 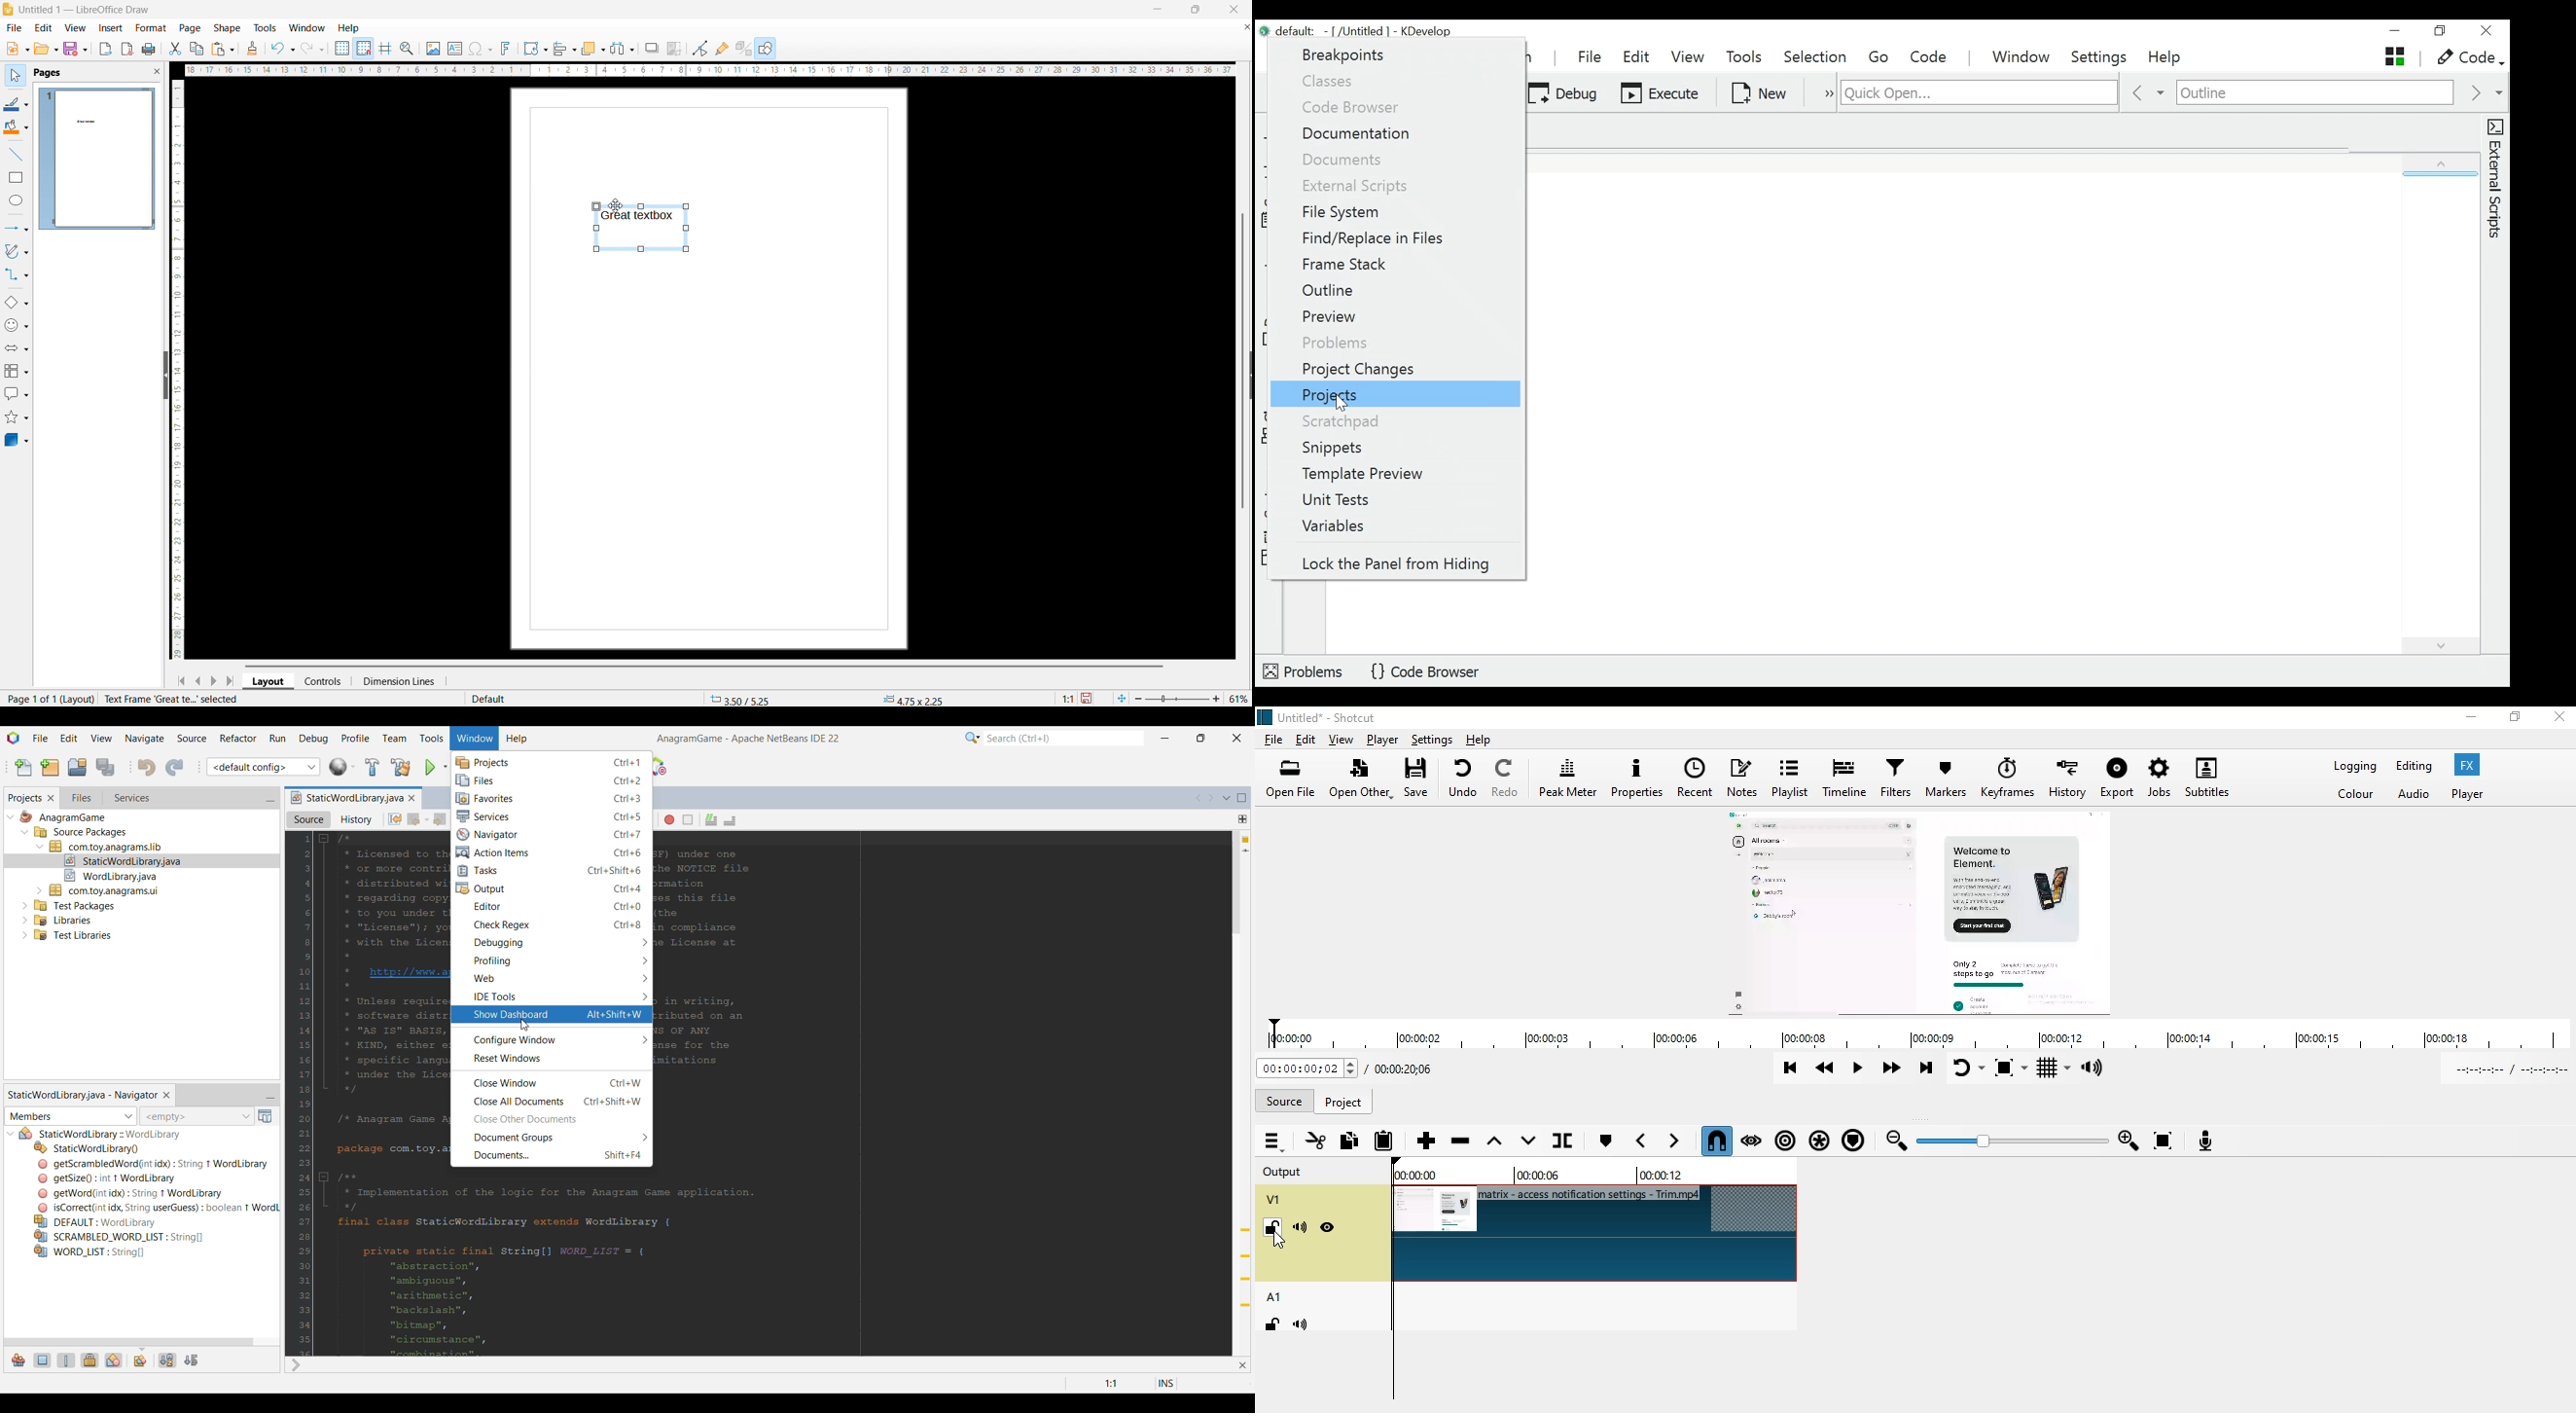 I want to click on , so click(x=63, y=818).